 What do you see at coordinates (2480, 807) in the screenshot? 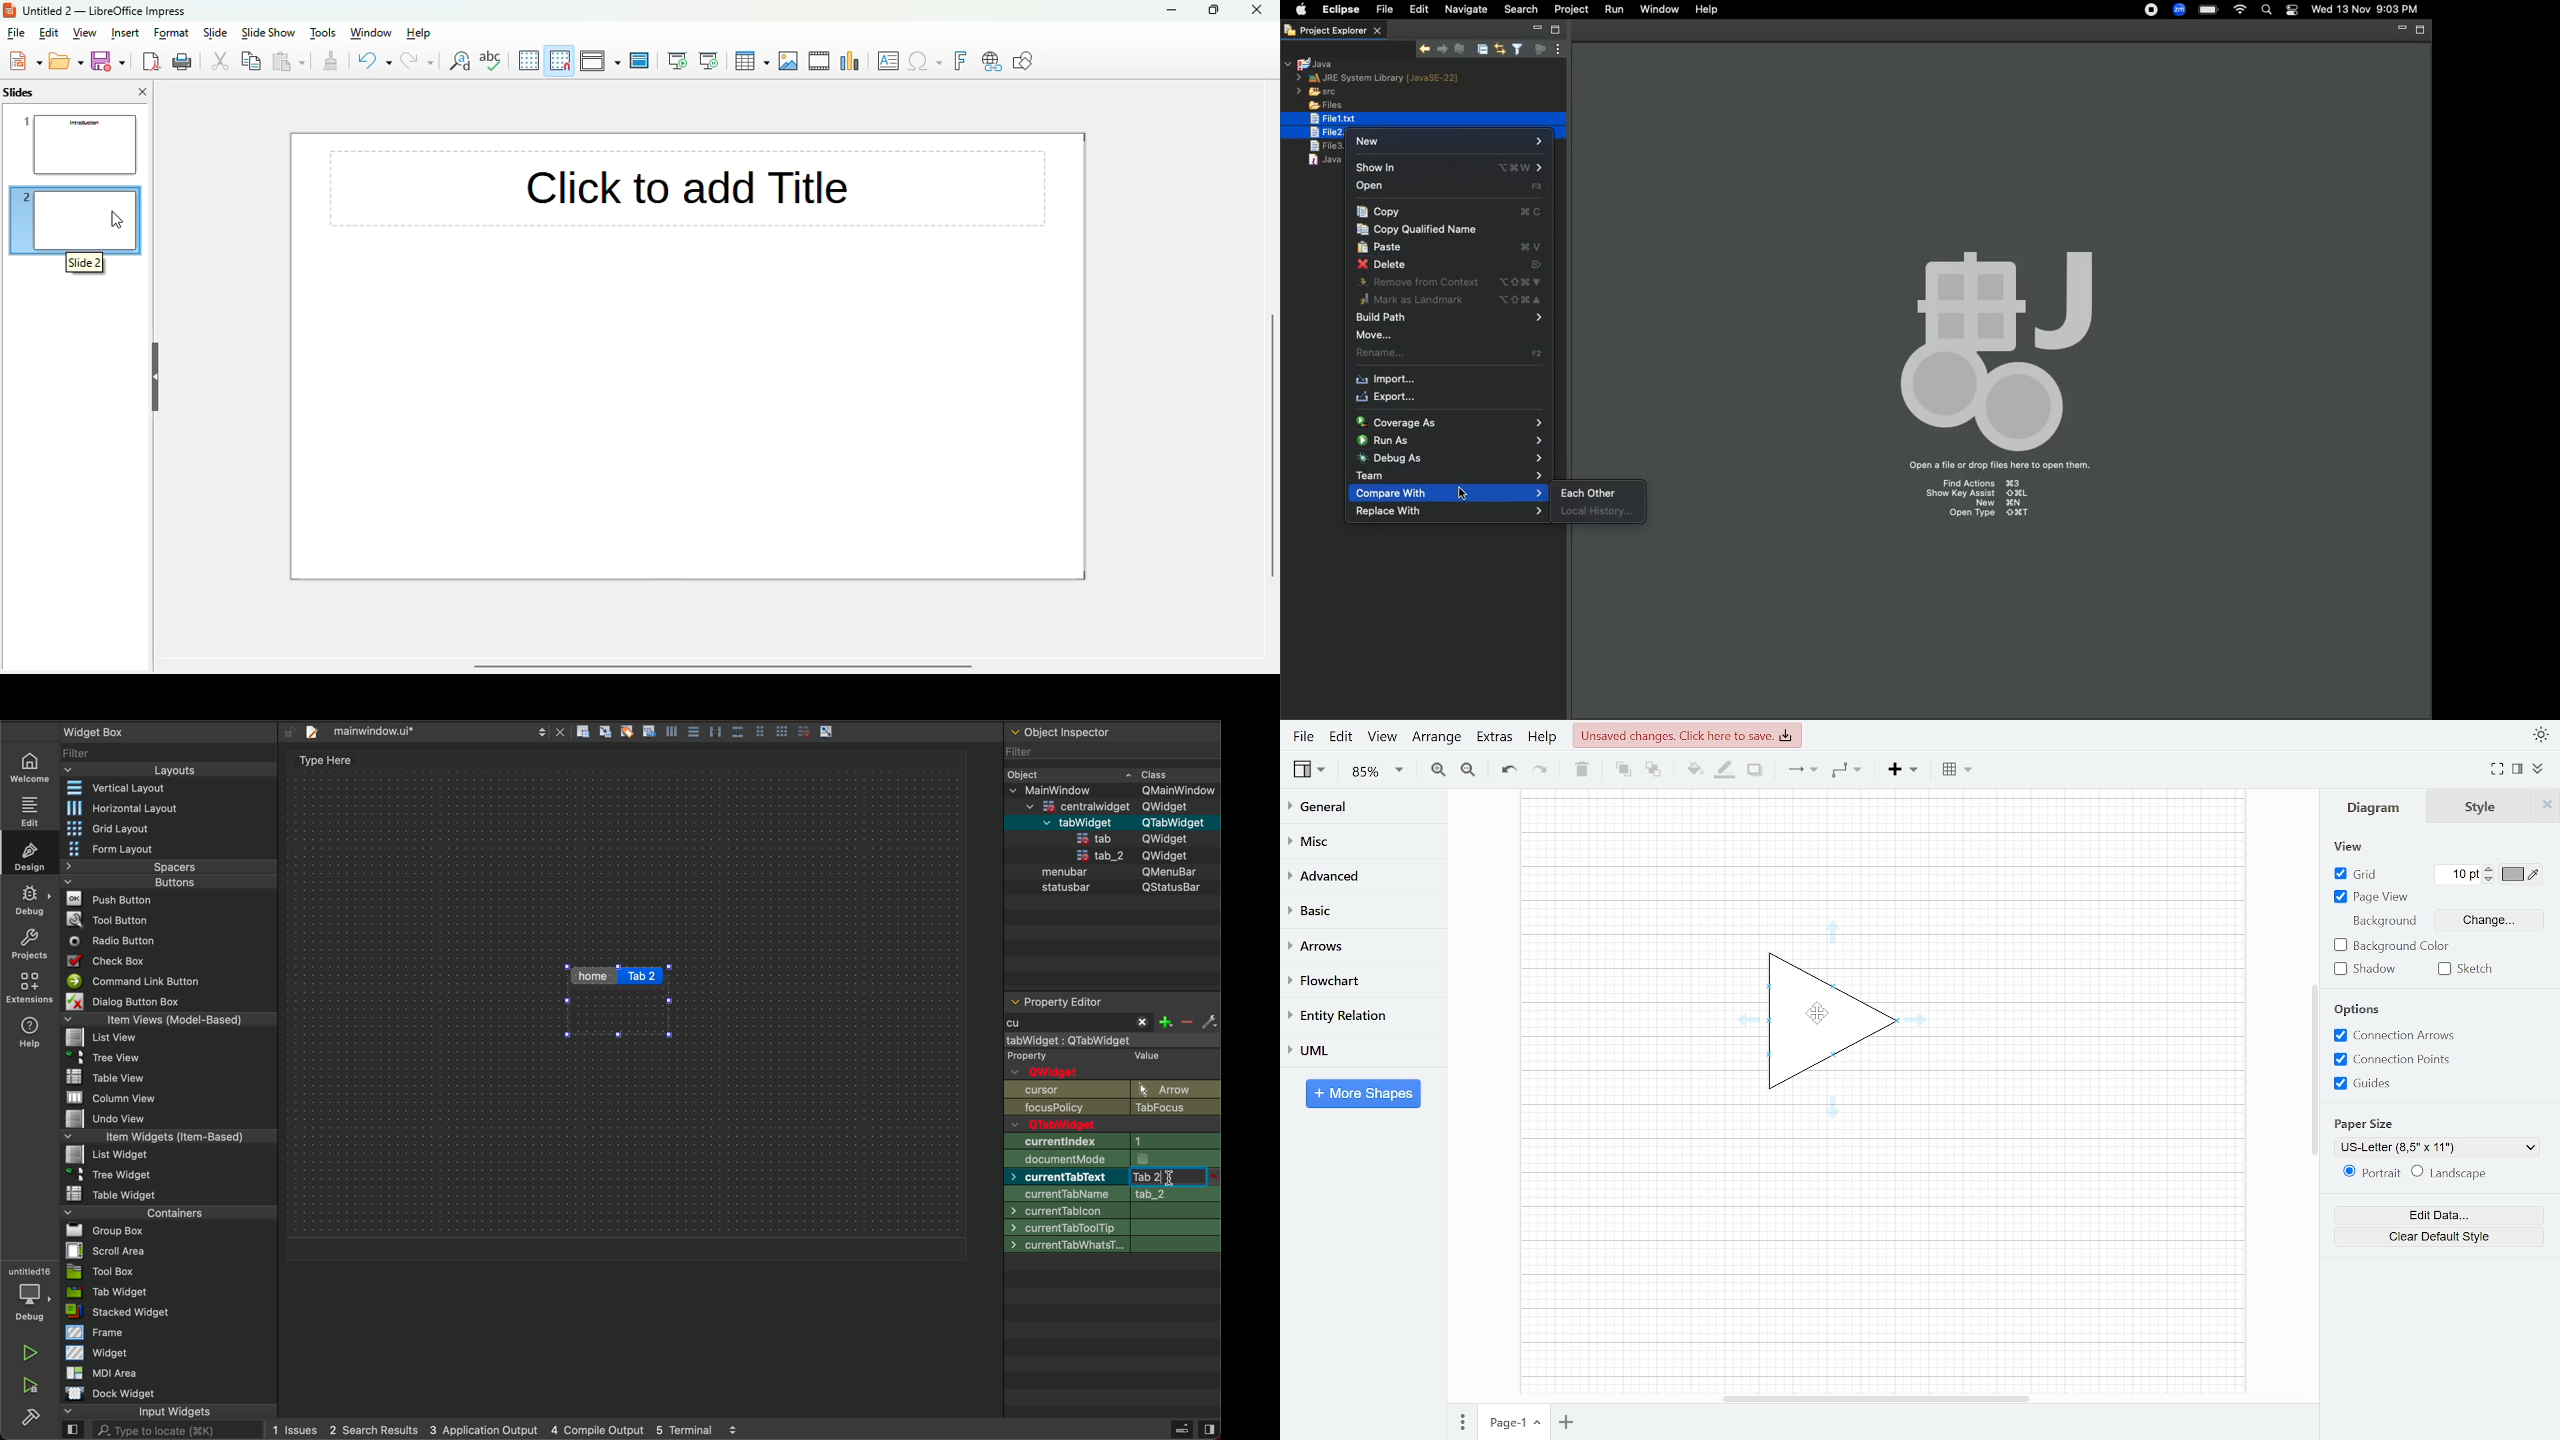
I see `Style` at bounding box center [2480, 807].